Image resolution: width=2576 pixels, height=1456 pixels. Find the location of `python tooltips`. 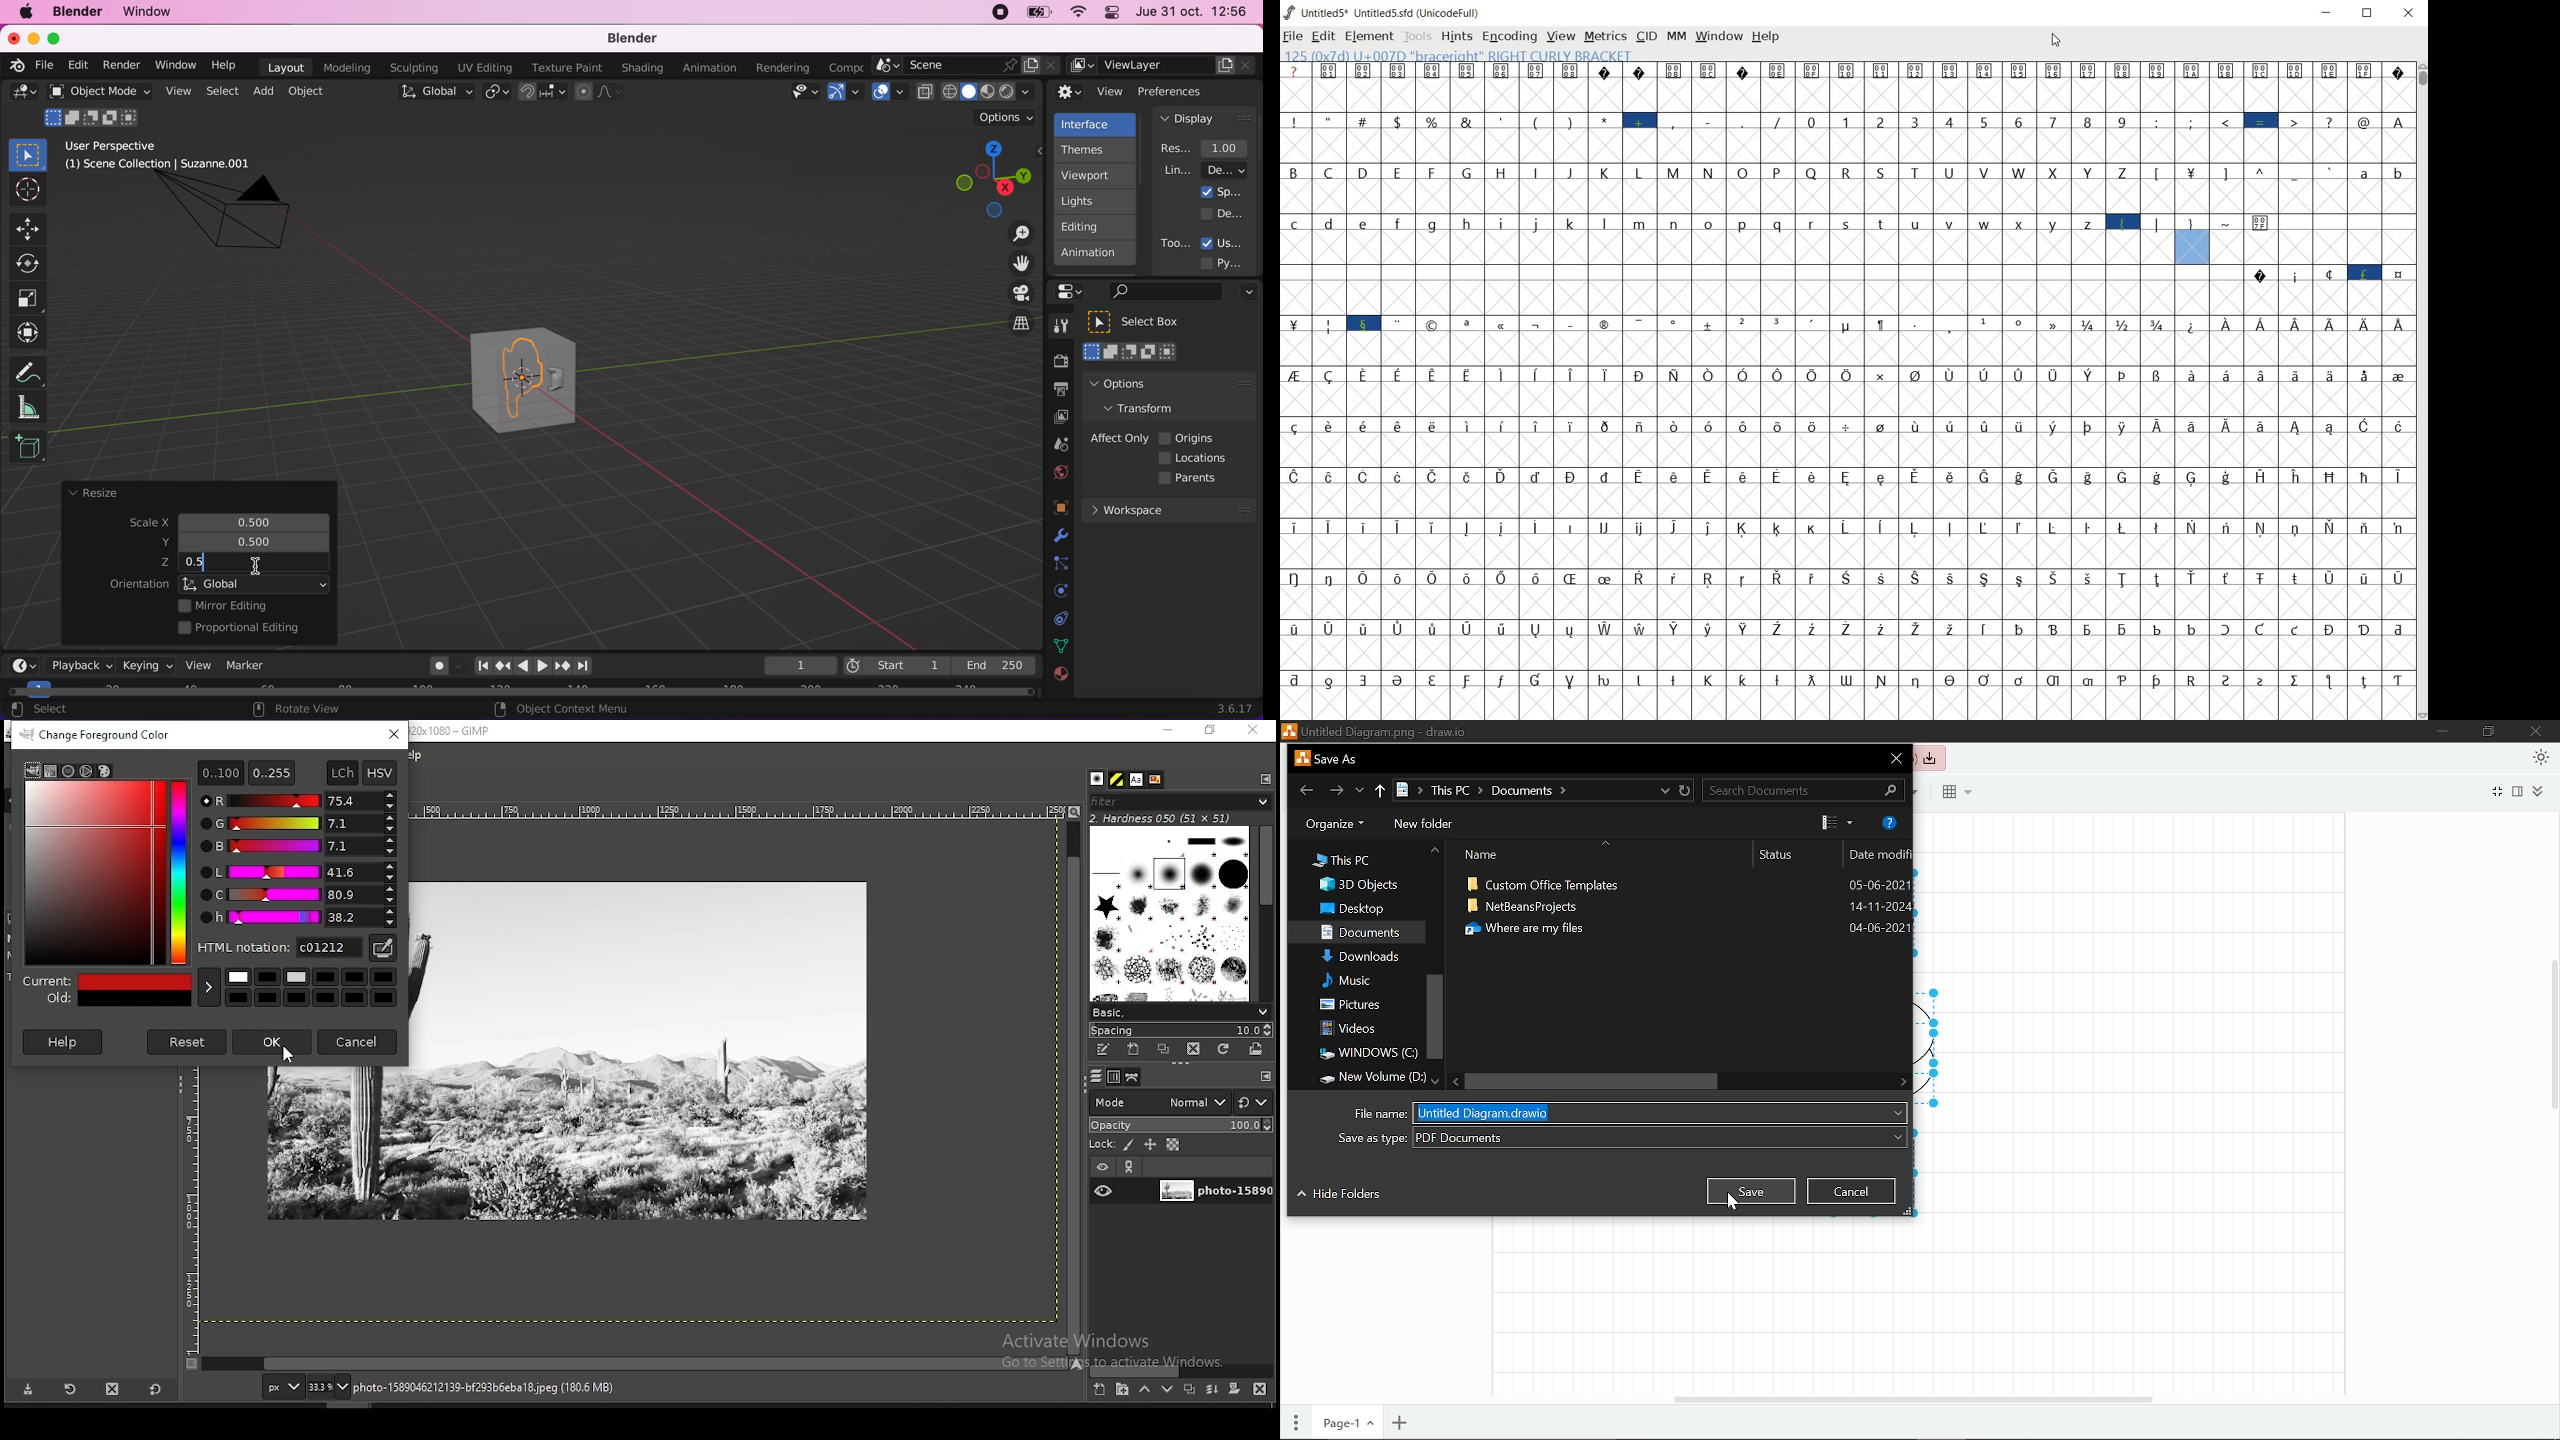

python tooltips is located at coordinates (1233, 262).